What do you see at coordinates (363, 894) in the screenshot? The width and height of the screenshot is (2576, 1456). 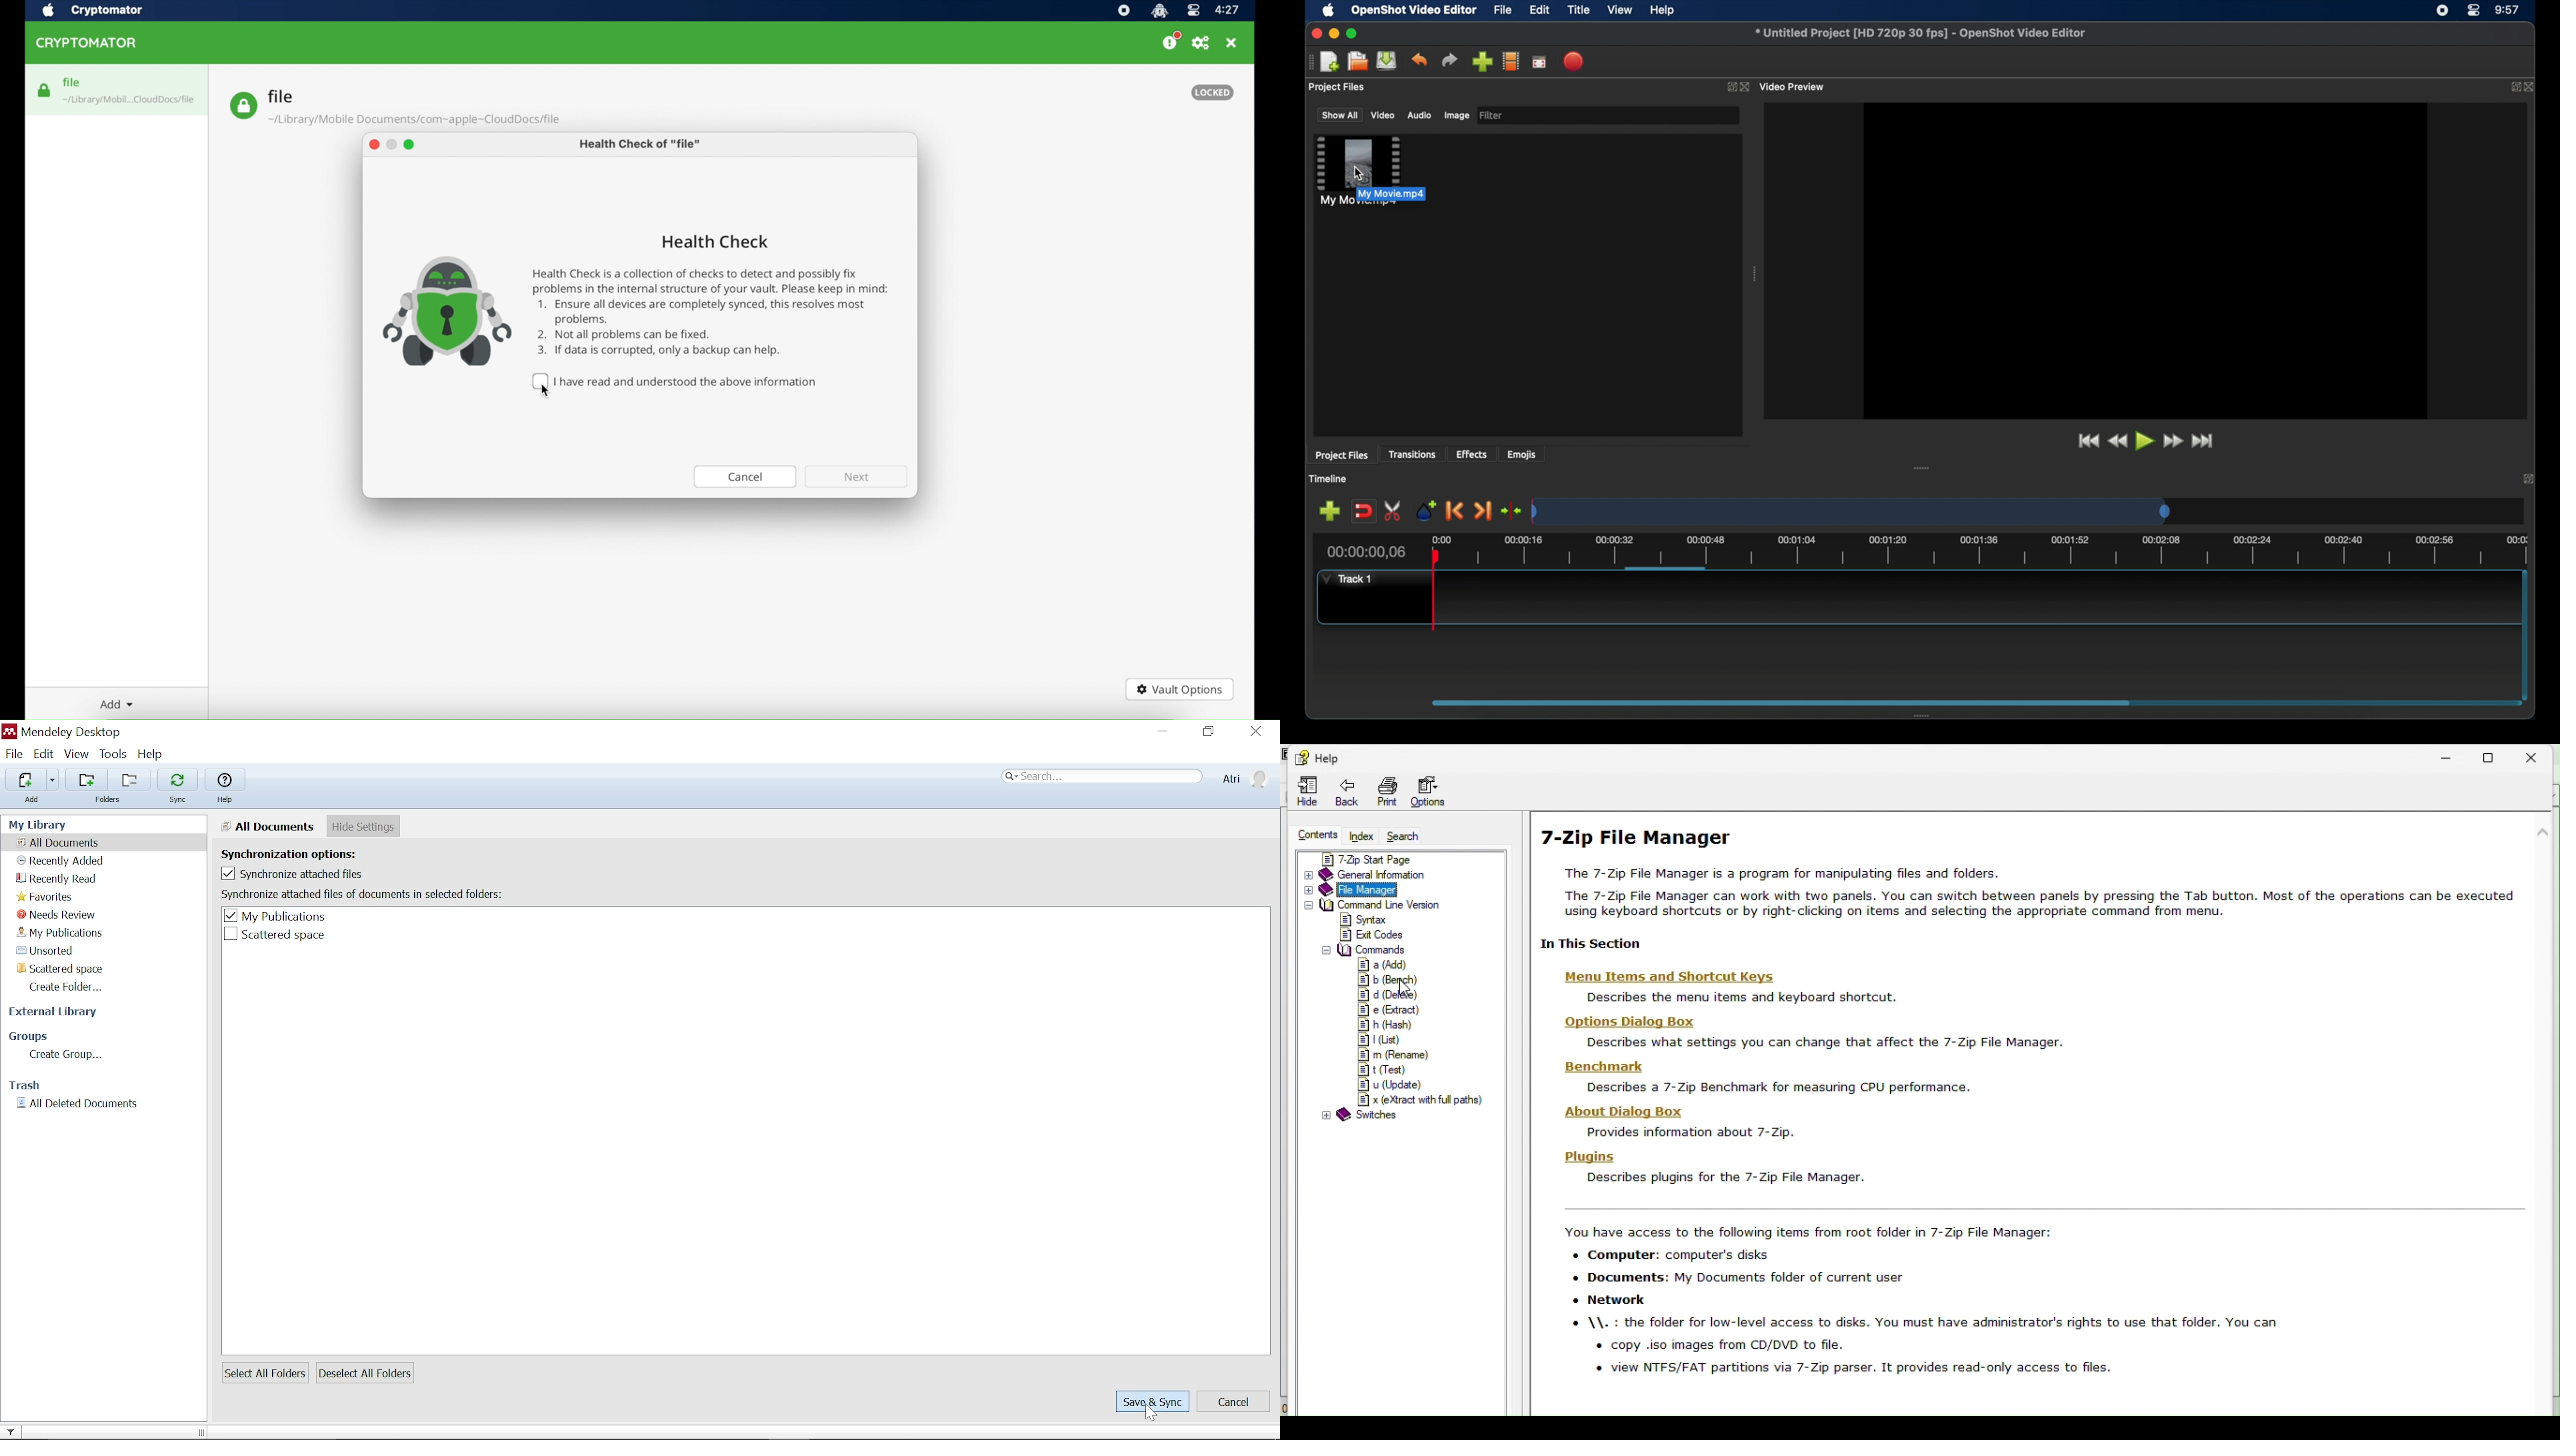 I see `‘synchronize attached files of documents in selected folders:` at bounding box center [363, 894].